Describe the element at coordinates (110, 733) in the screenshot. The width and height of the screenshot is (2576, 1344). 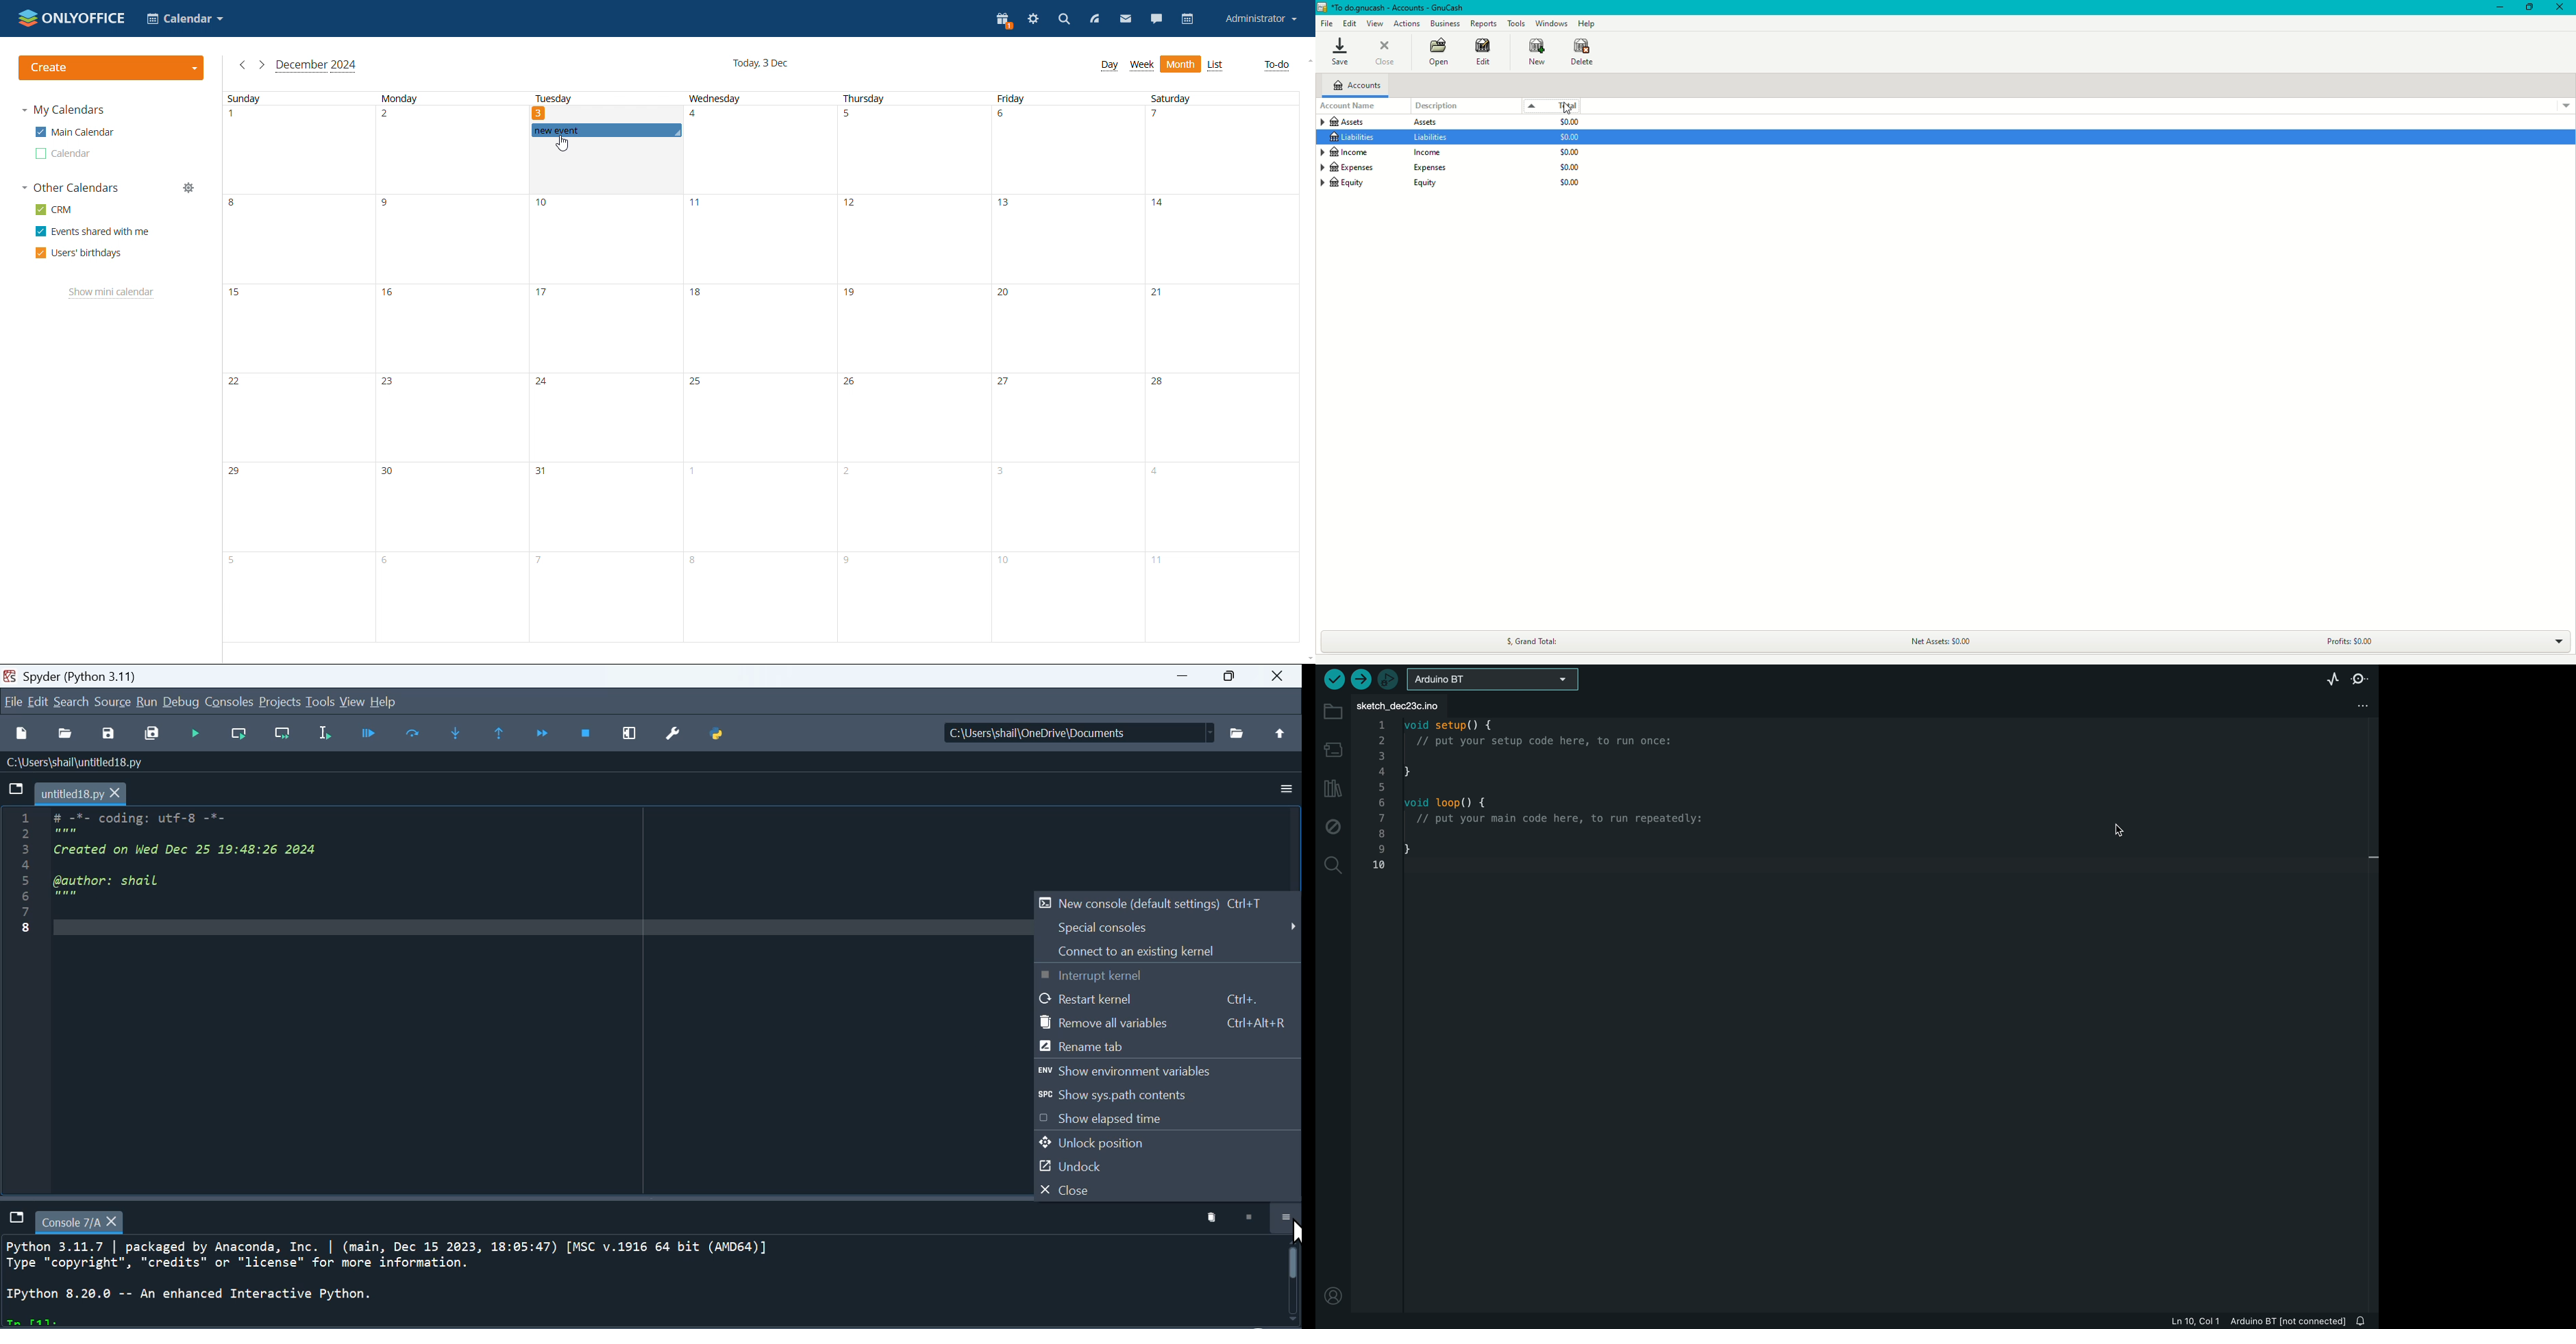
I see `save` at that location.